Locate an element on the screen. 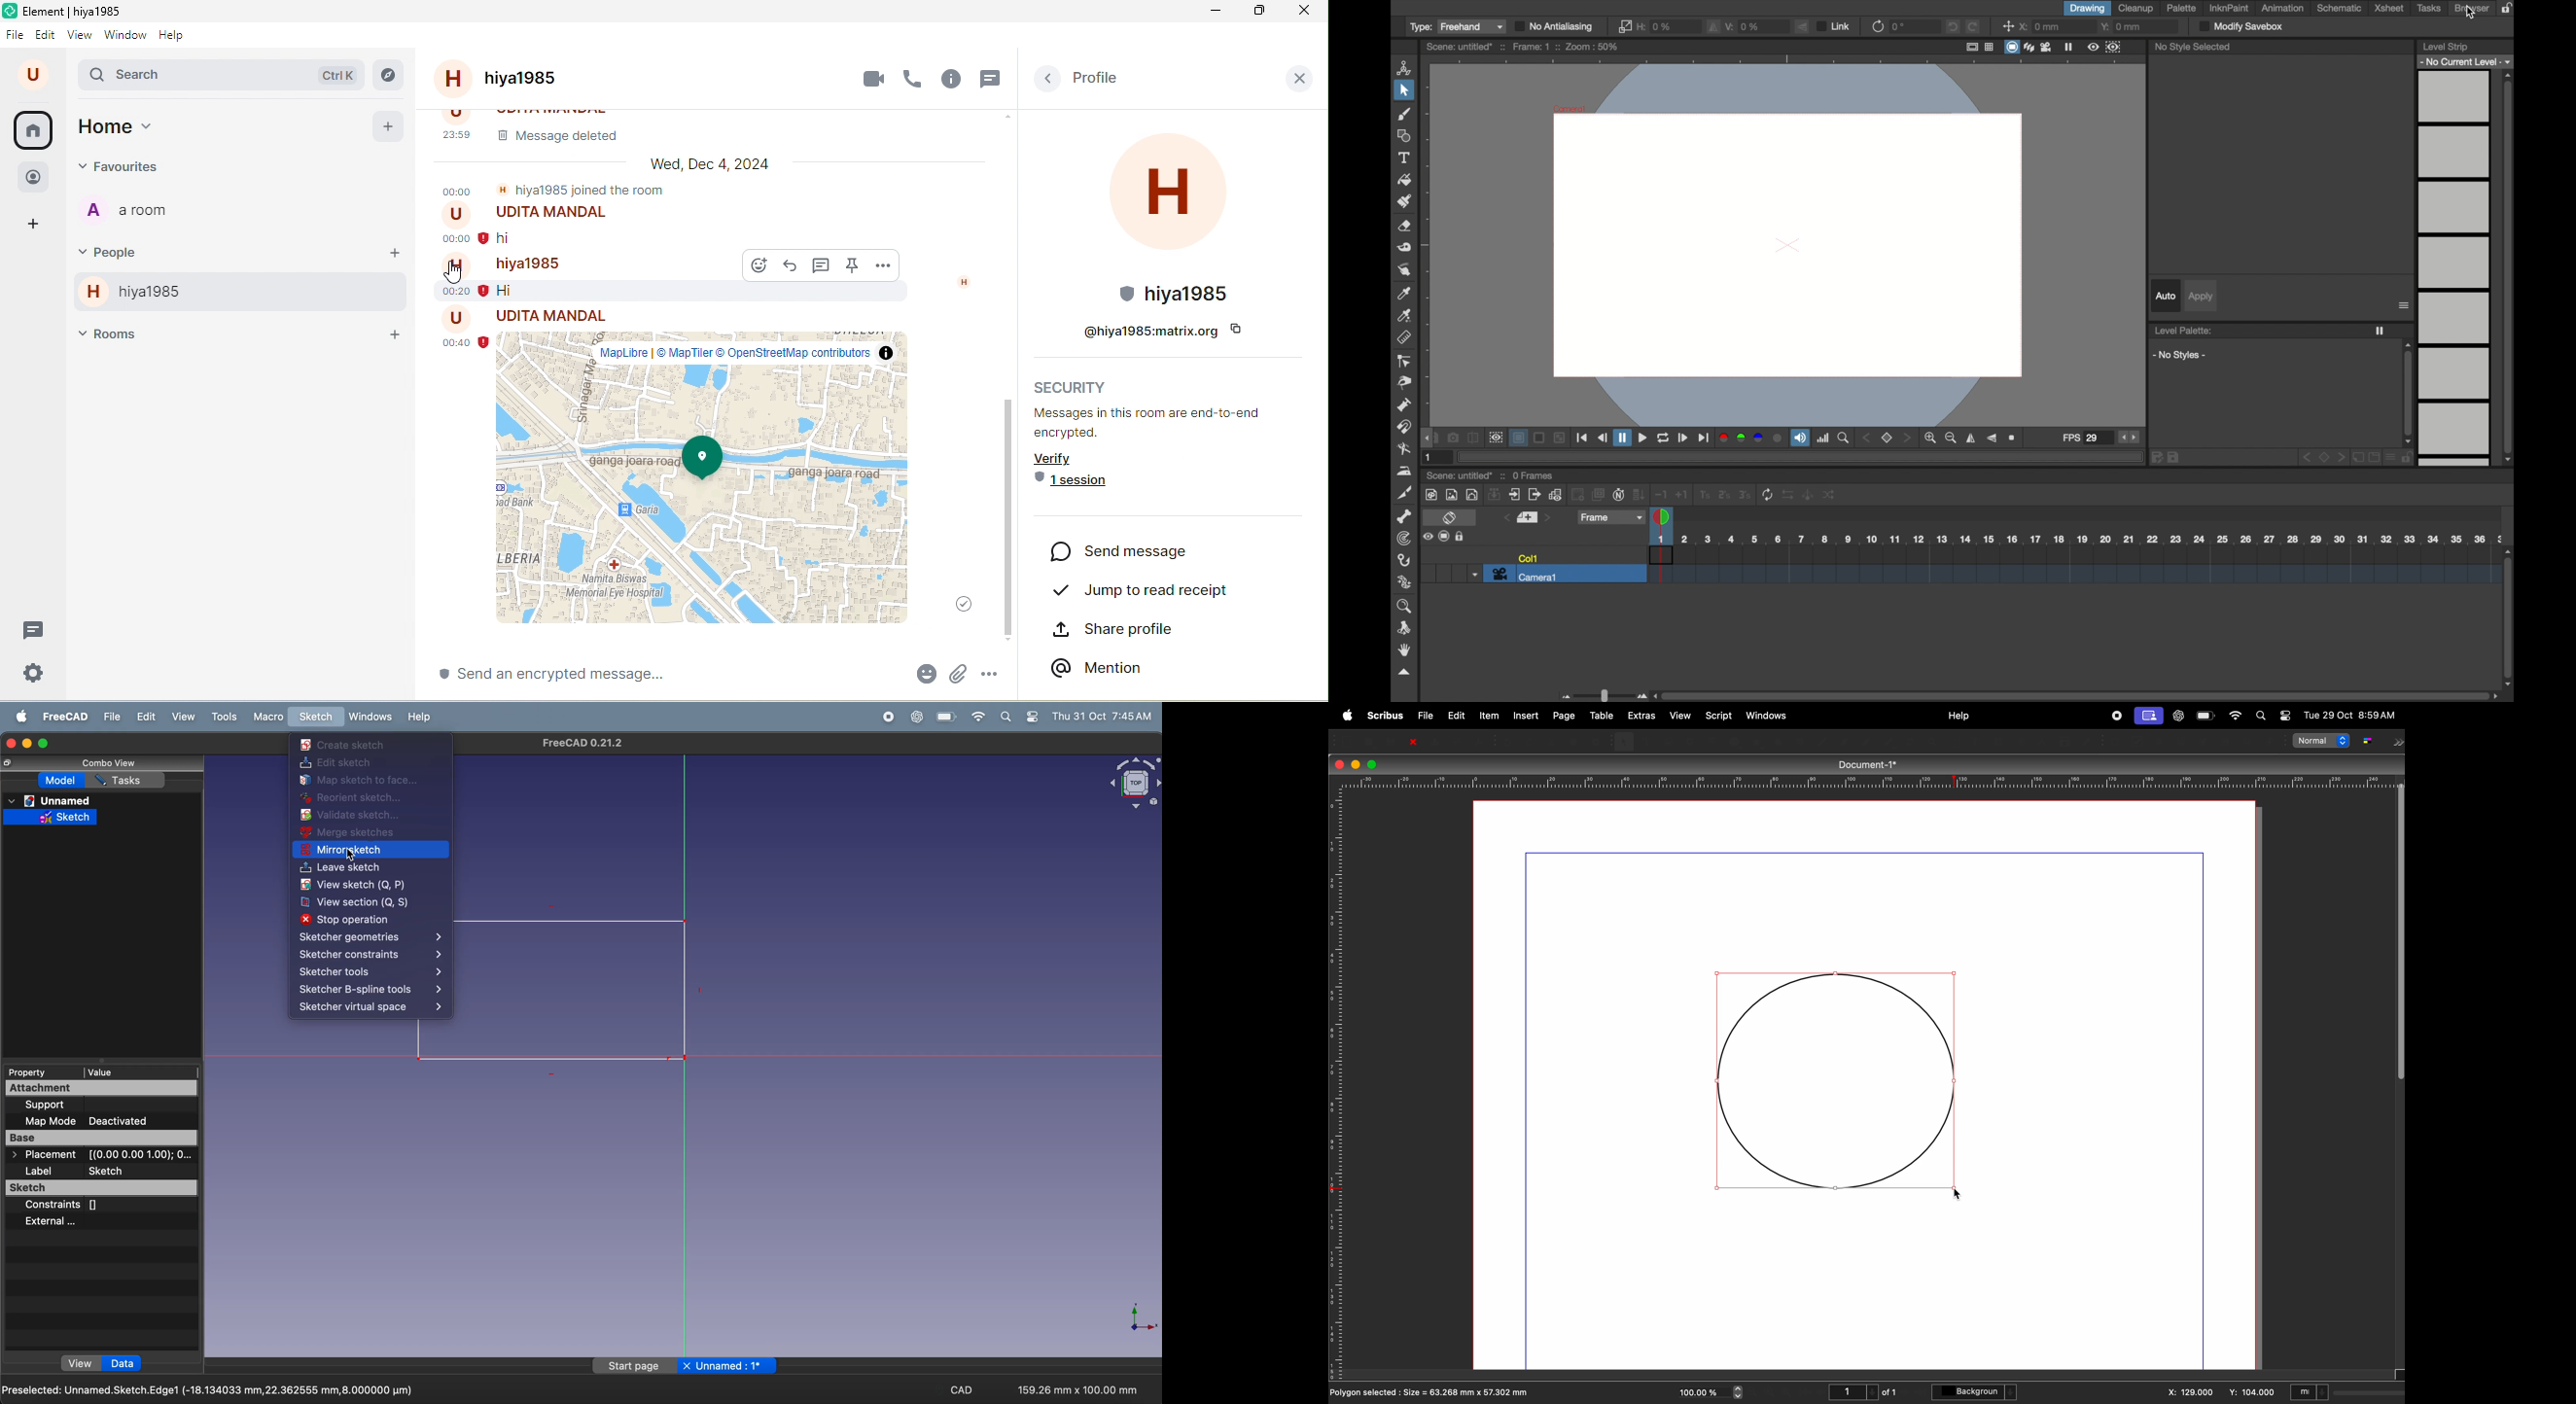 The height and width of the screenshot is (1428, 2576). pin is located at coordinates (854, 266).